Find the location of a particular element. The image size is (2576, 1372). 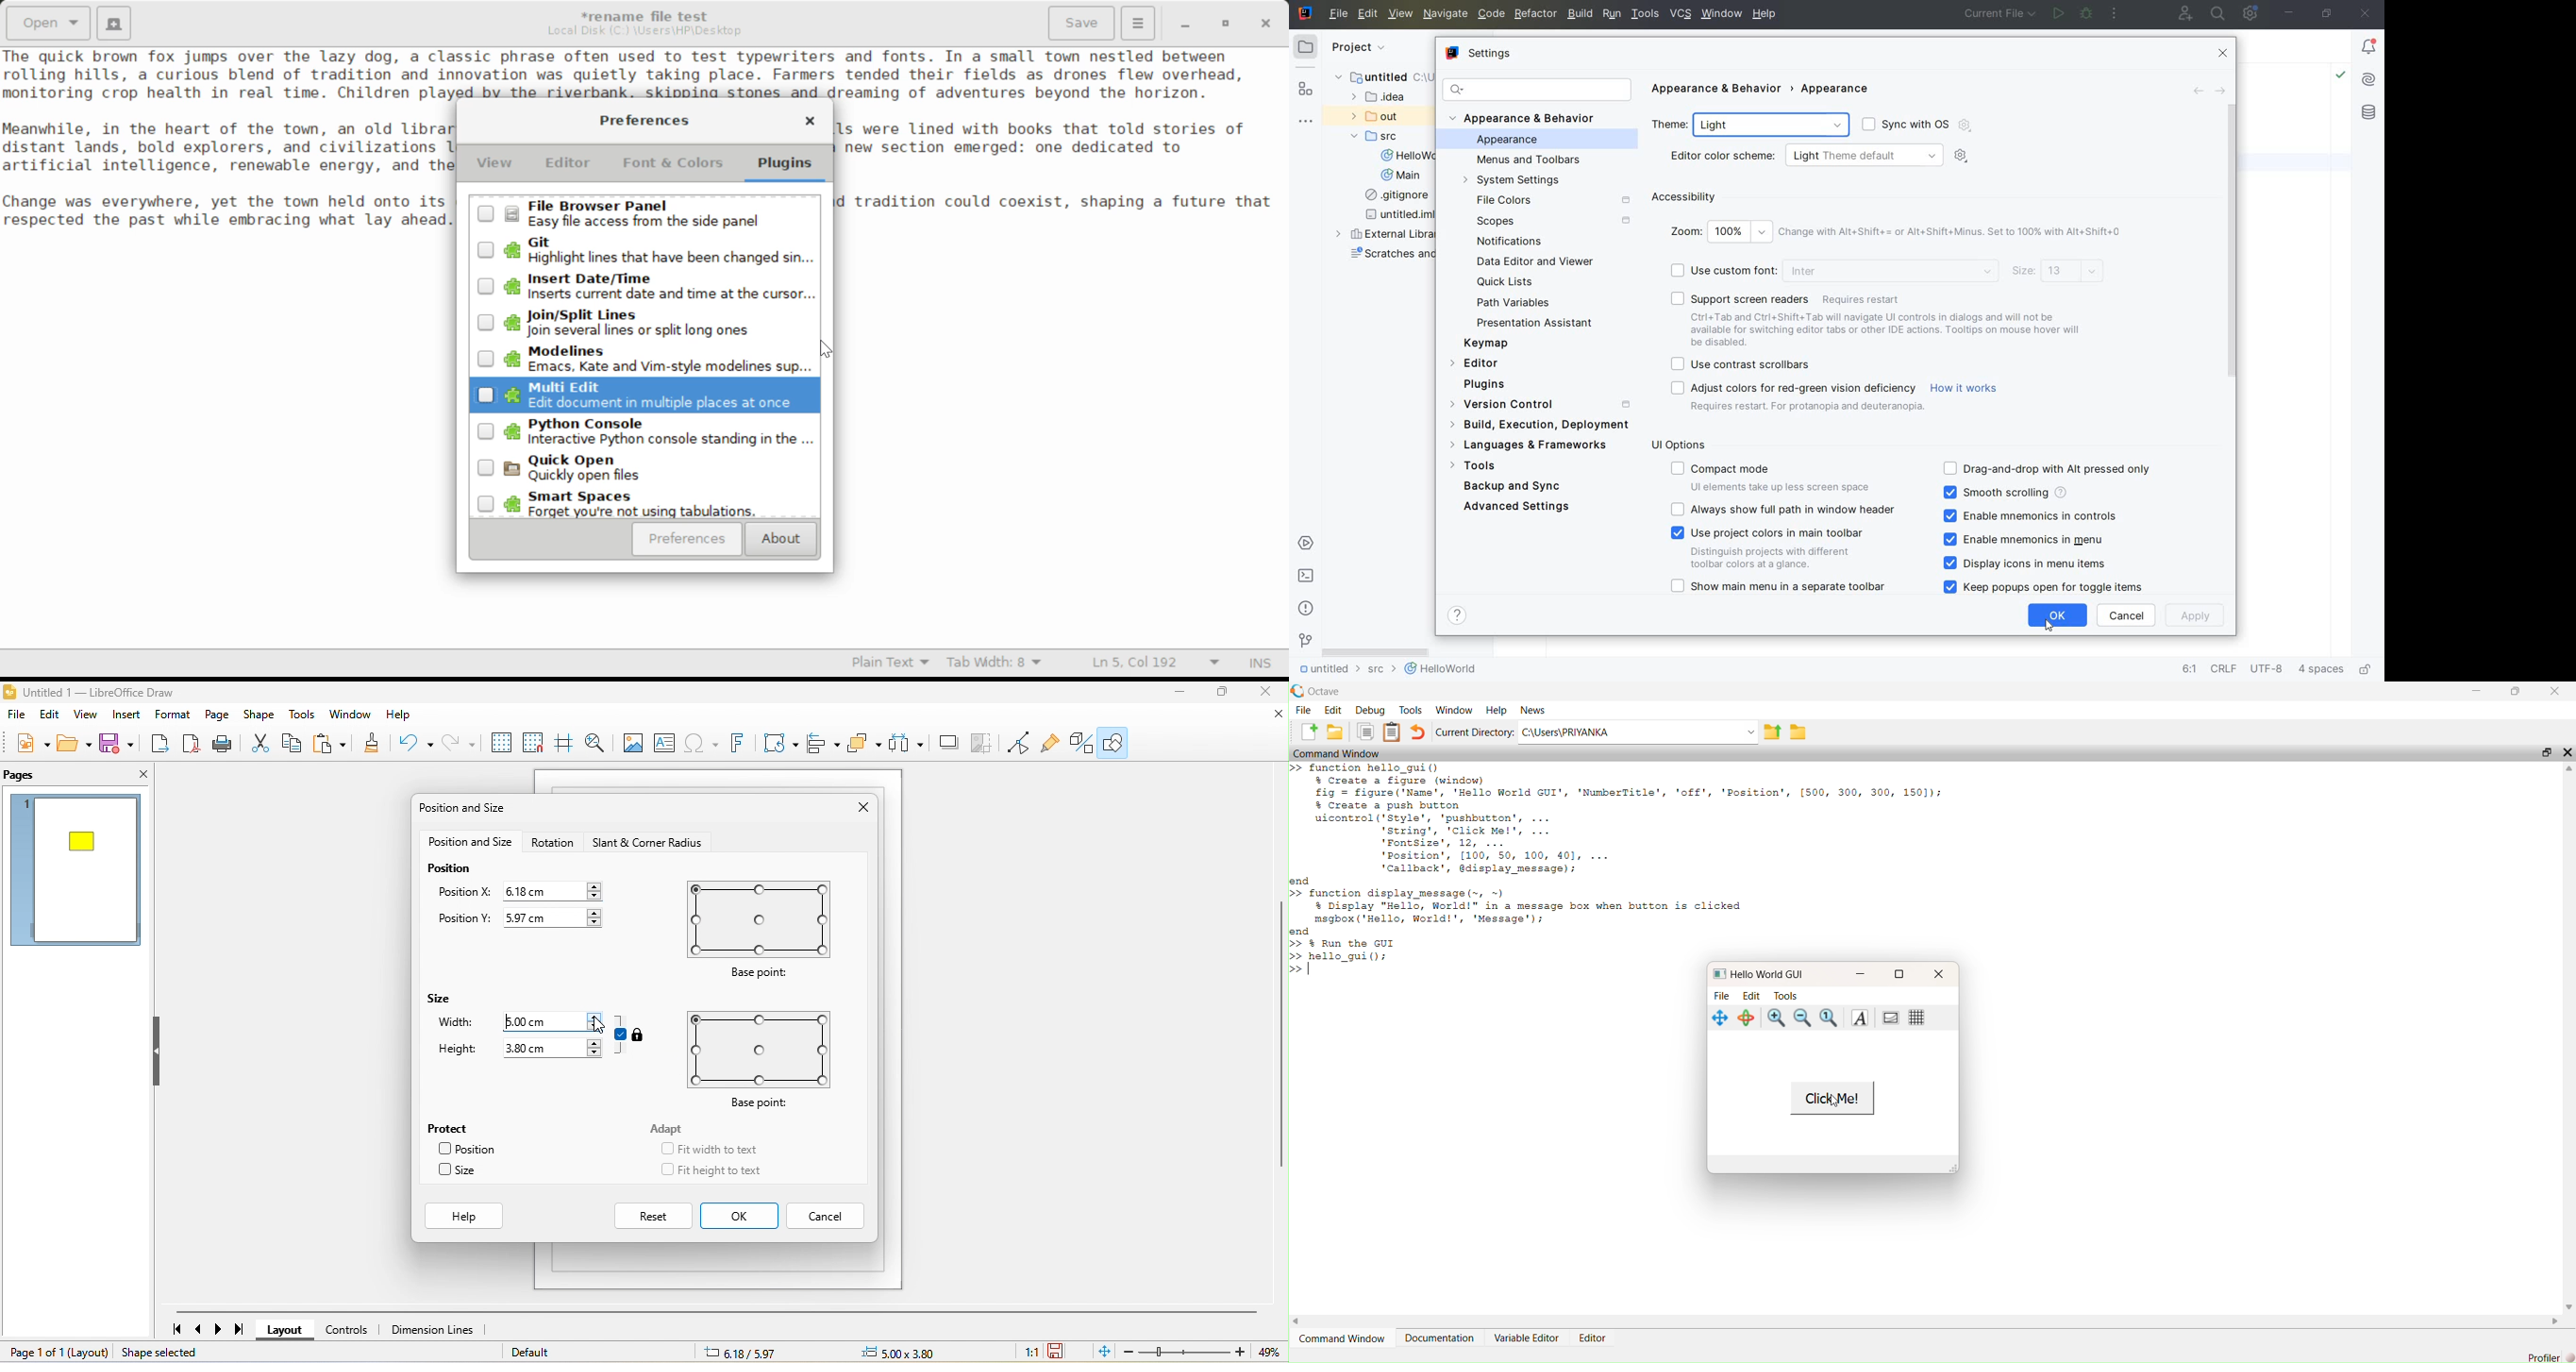

close is located at coordinates (132, 773).